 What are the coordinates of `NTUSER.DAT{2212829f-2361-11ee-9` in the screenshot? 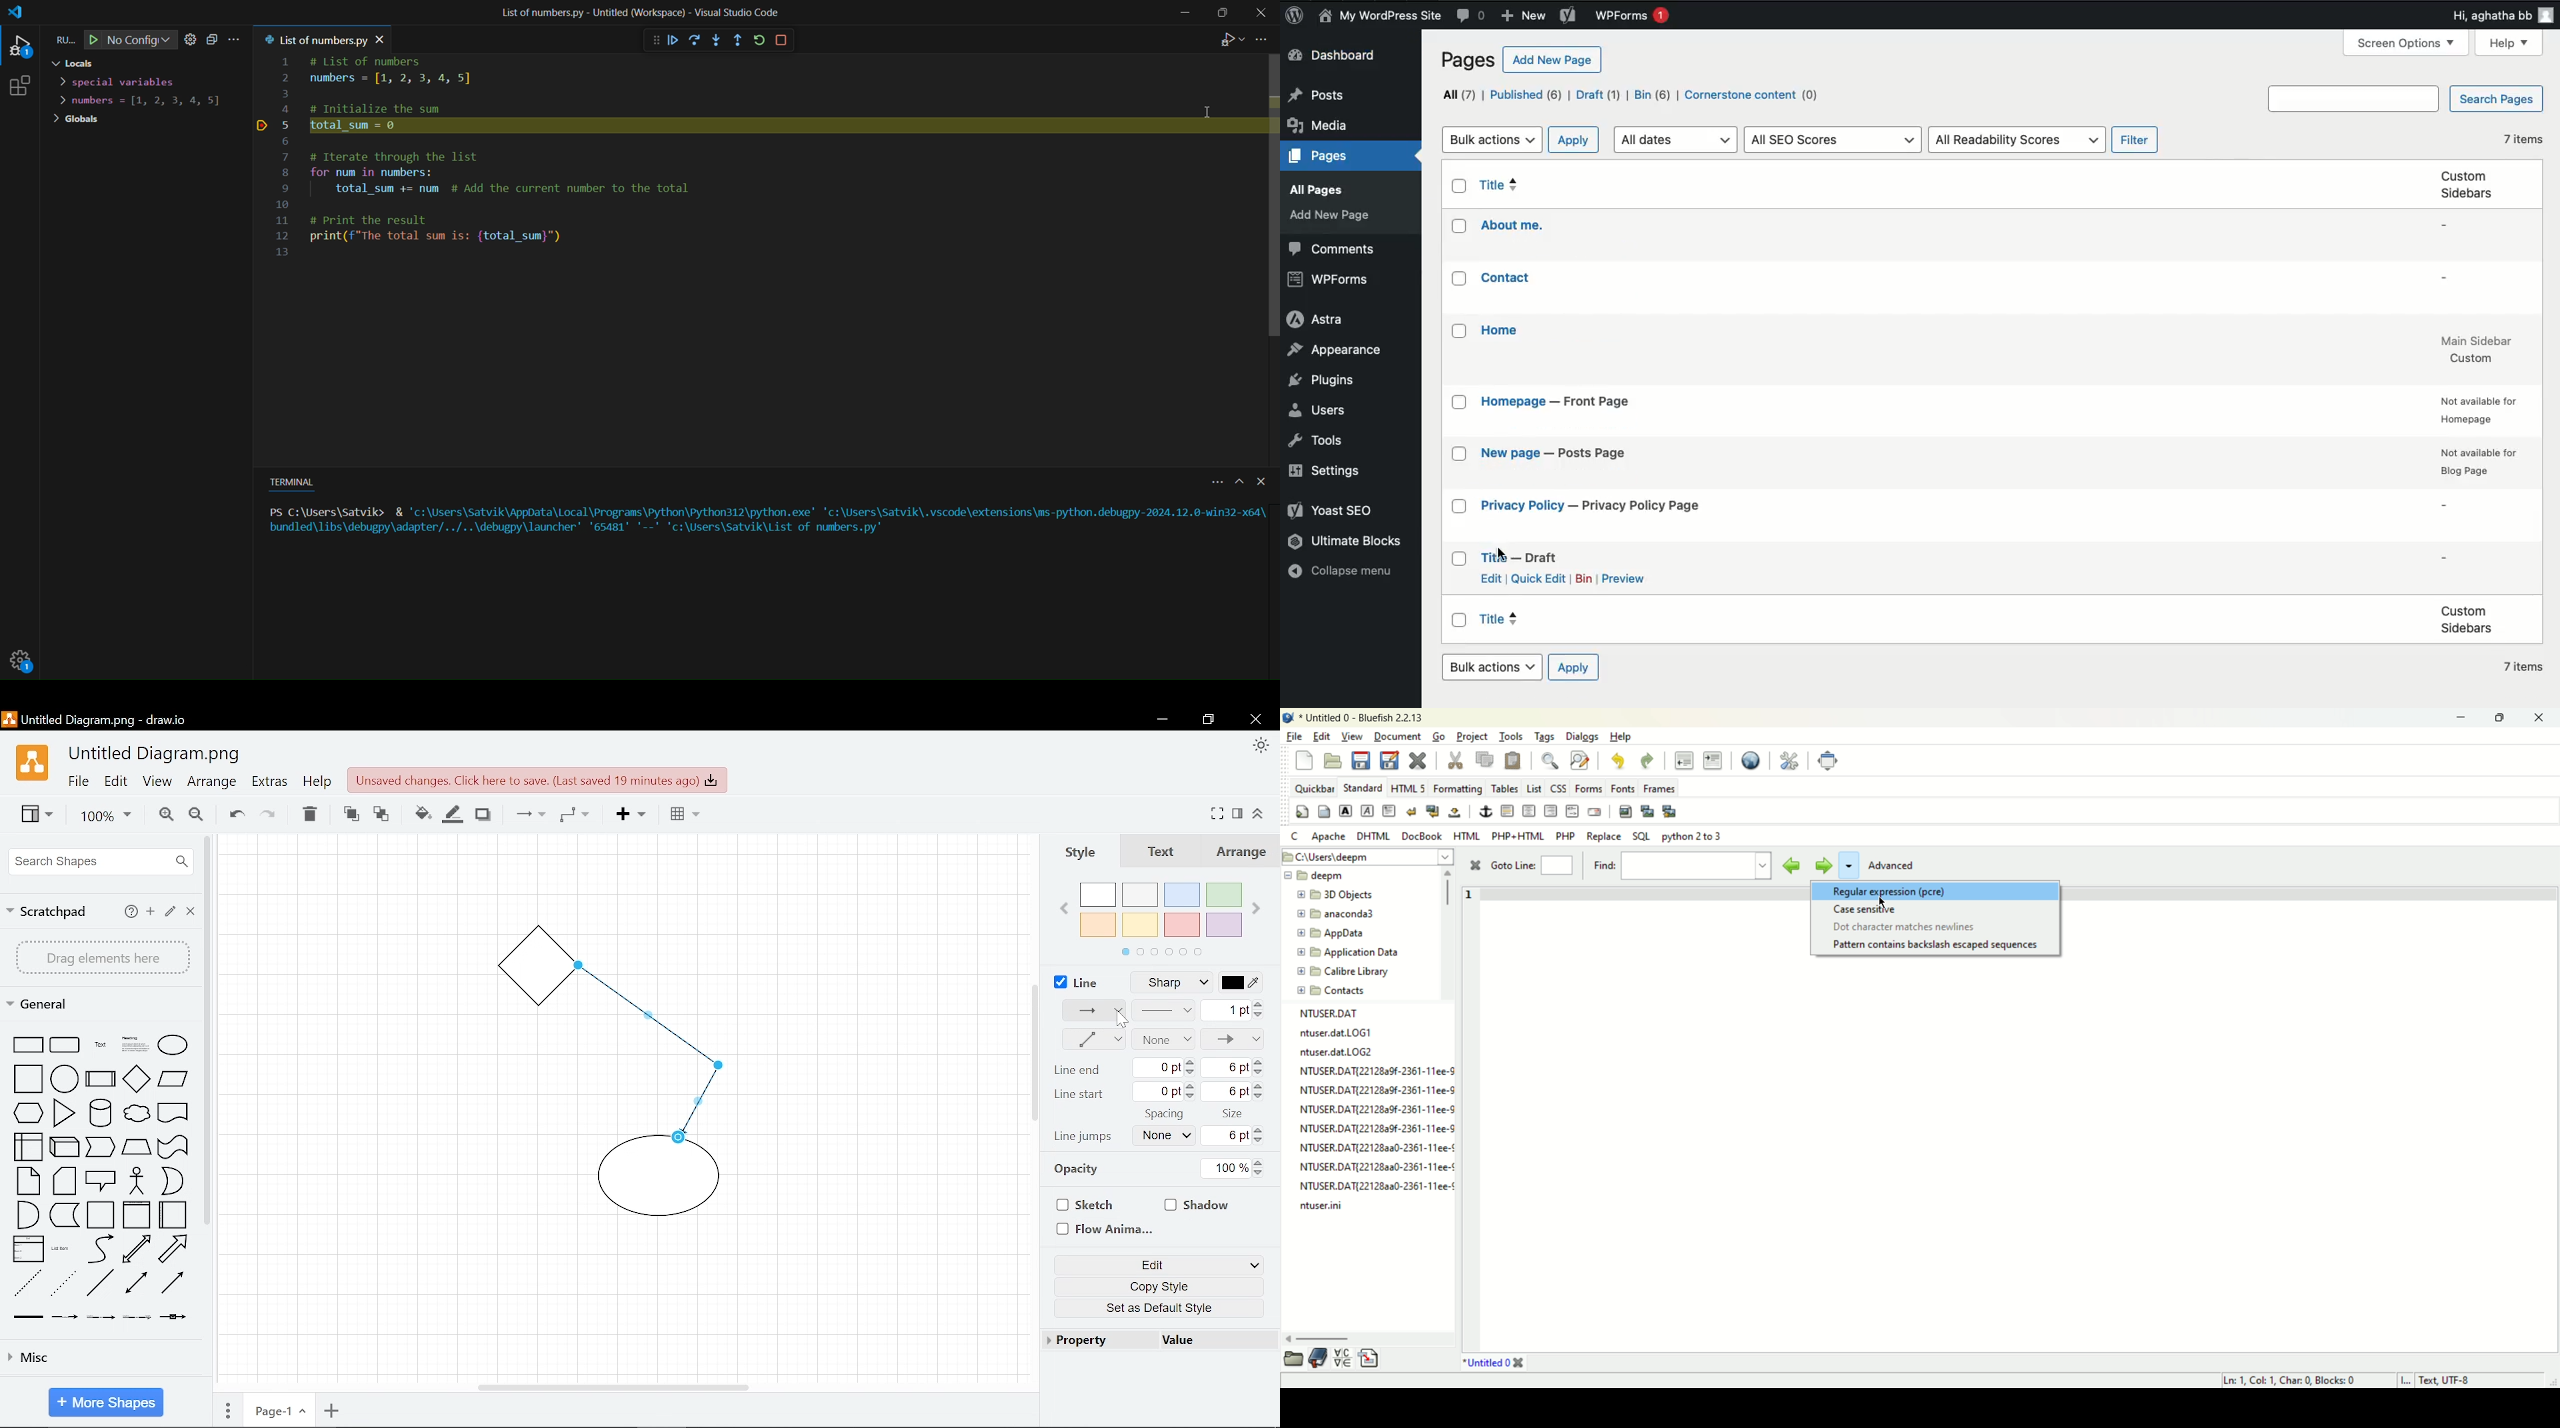 It's located at (1375, 1090).